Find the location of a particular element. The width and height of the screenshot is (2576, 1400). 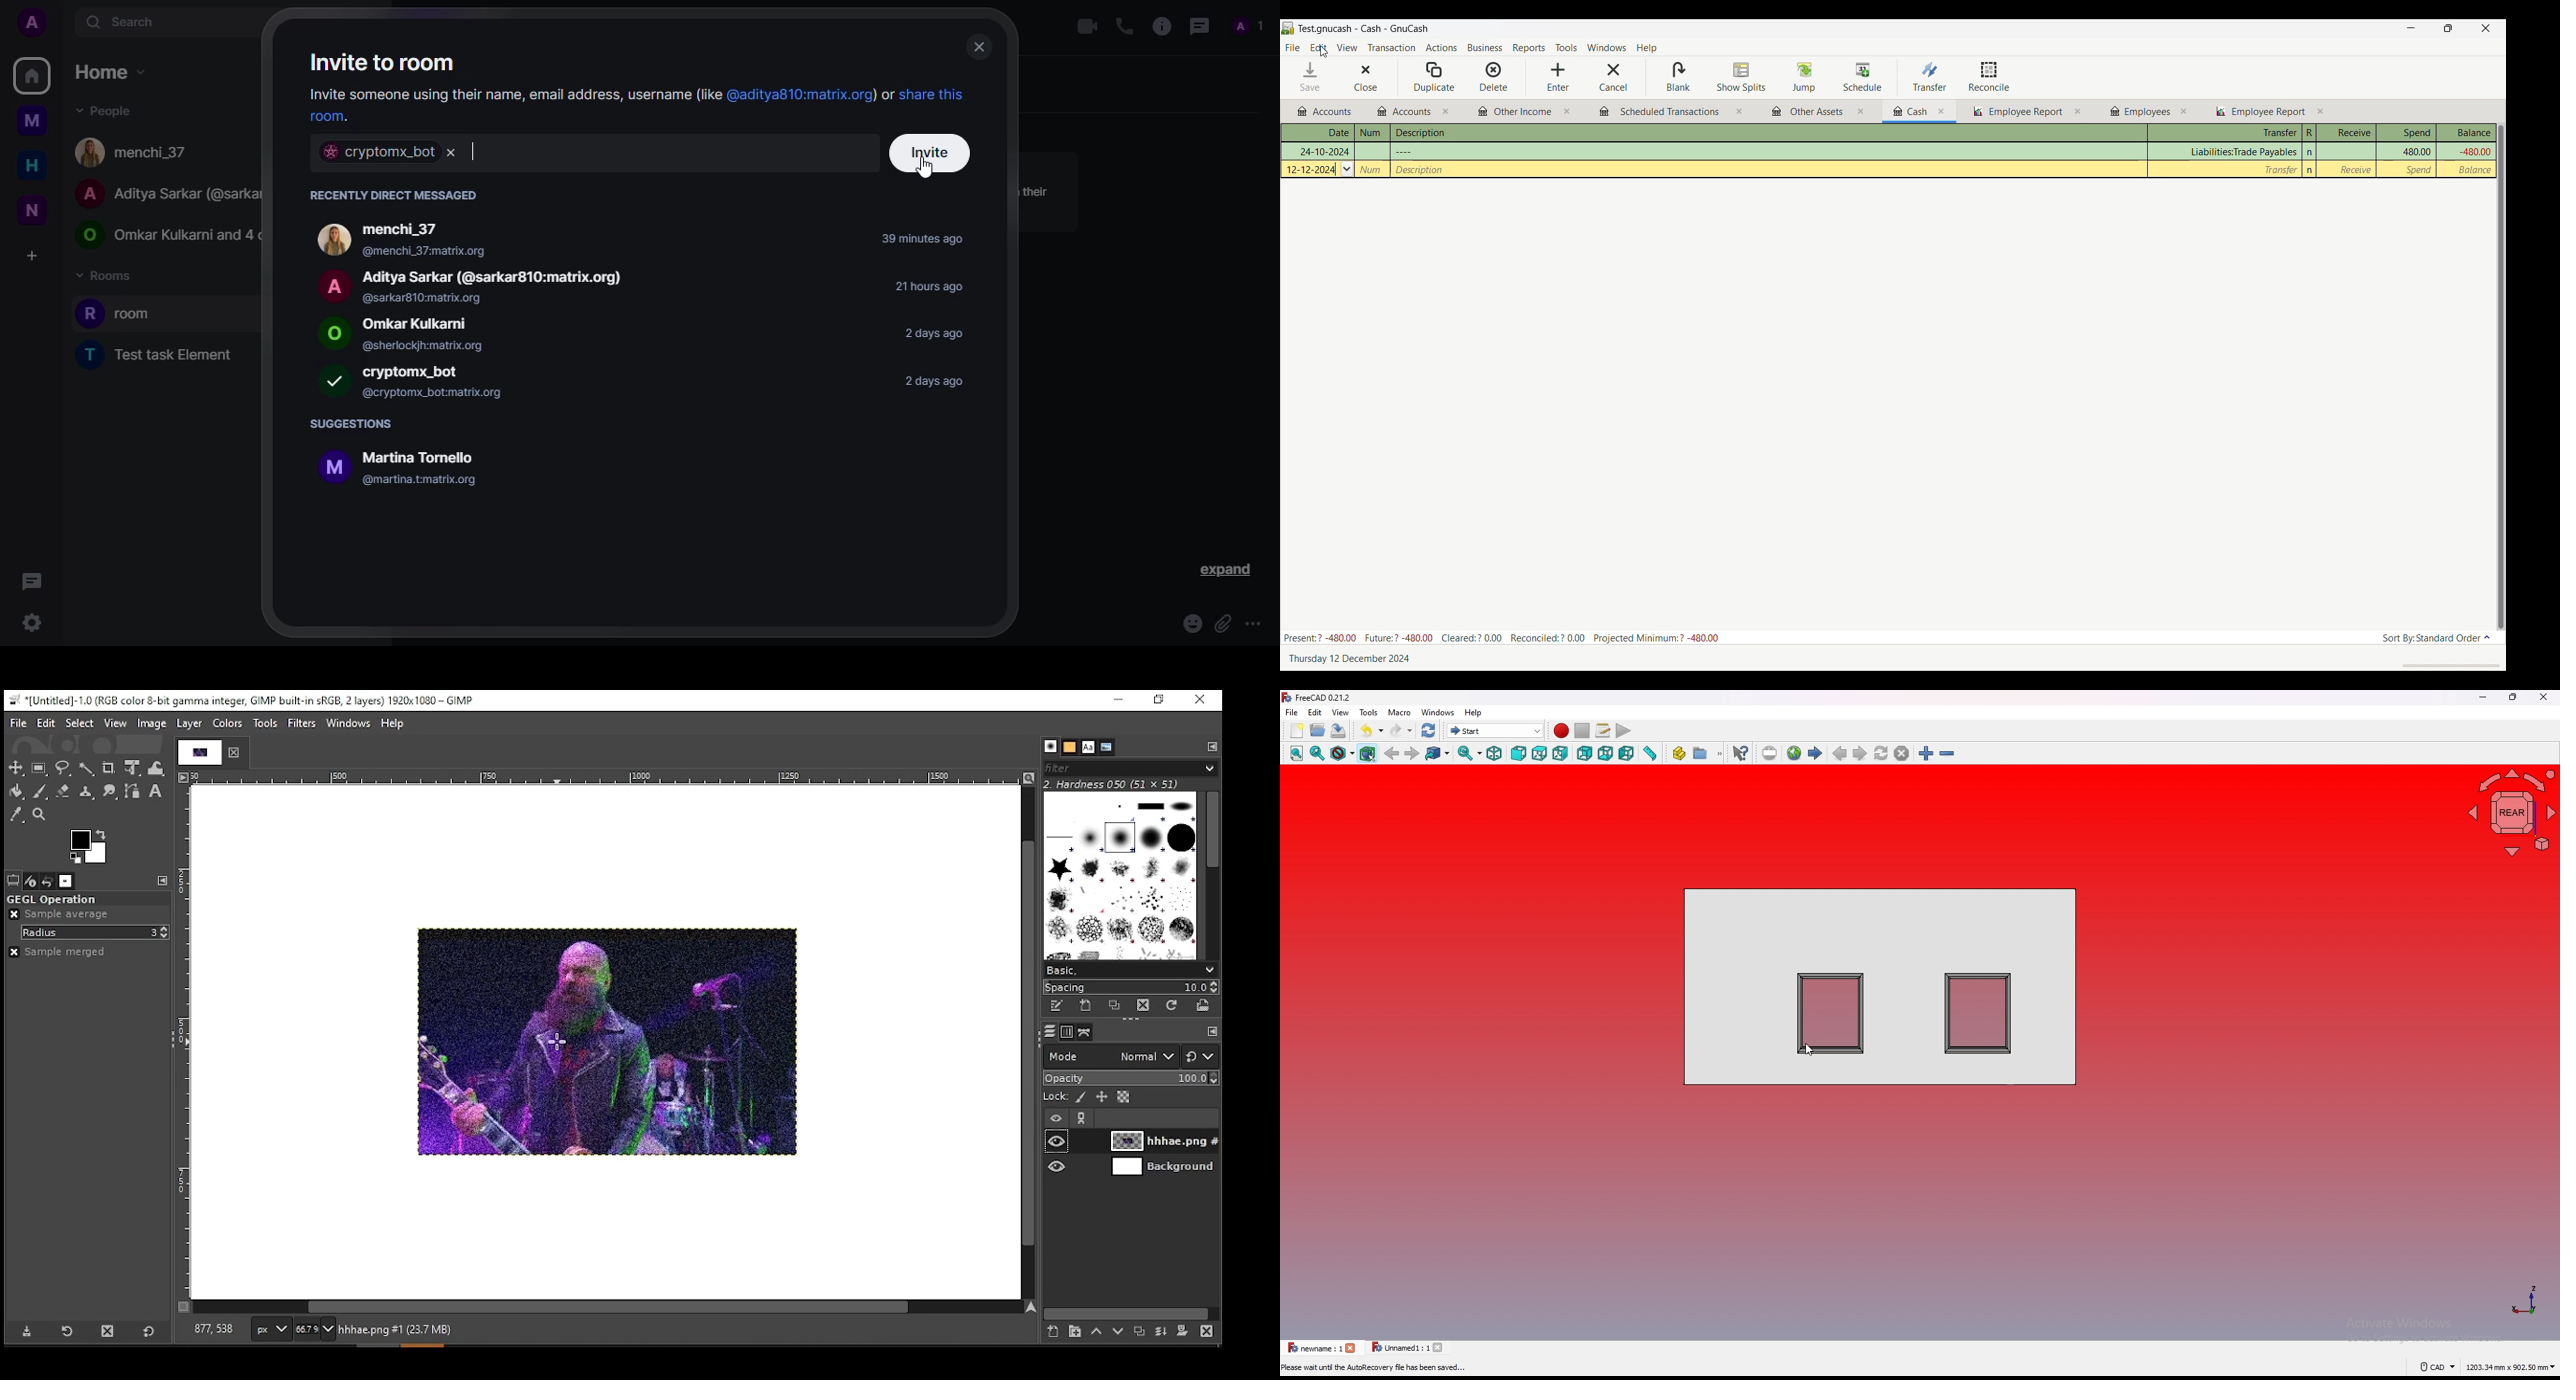

Num column is located at coordinates (1370, 133).